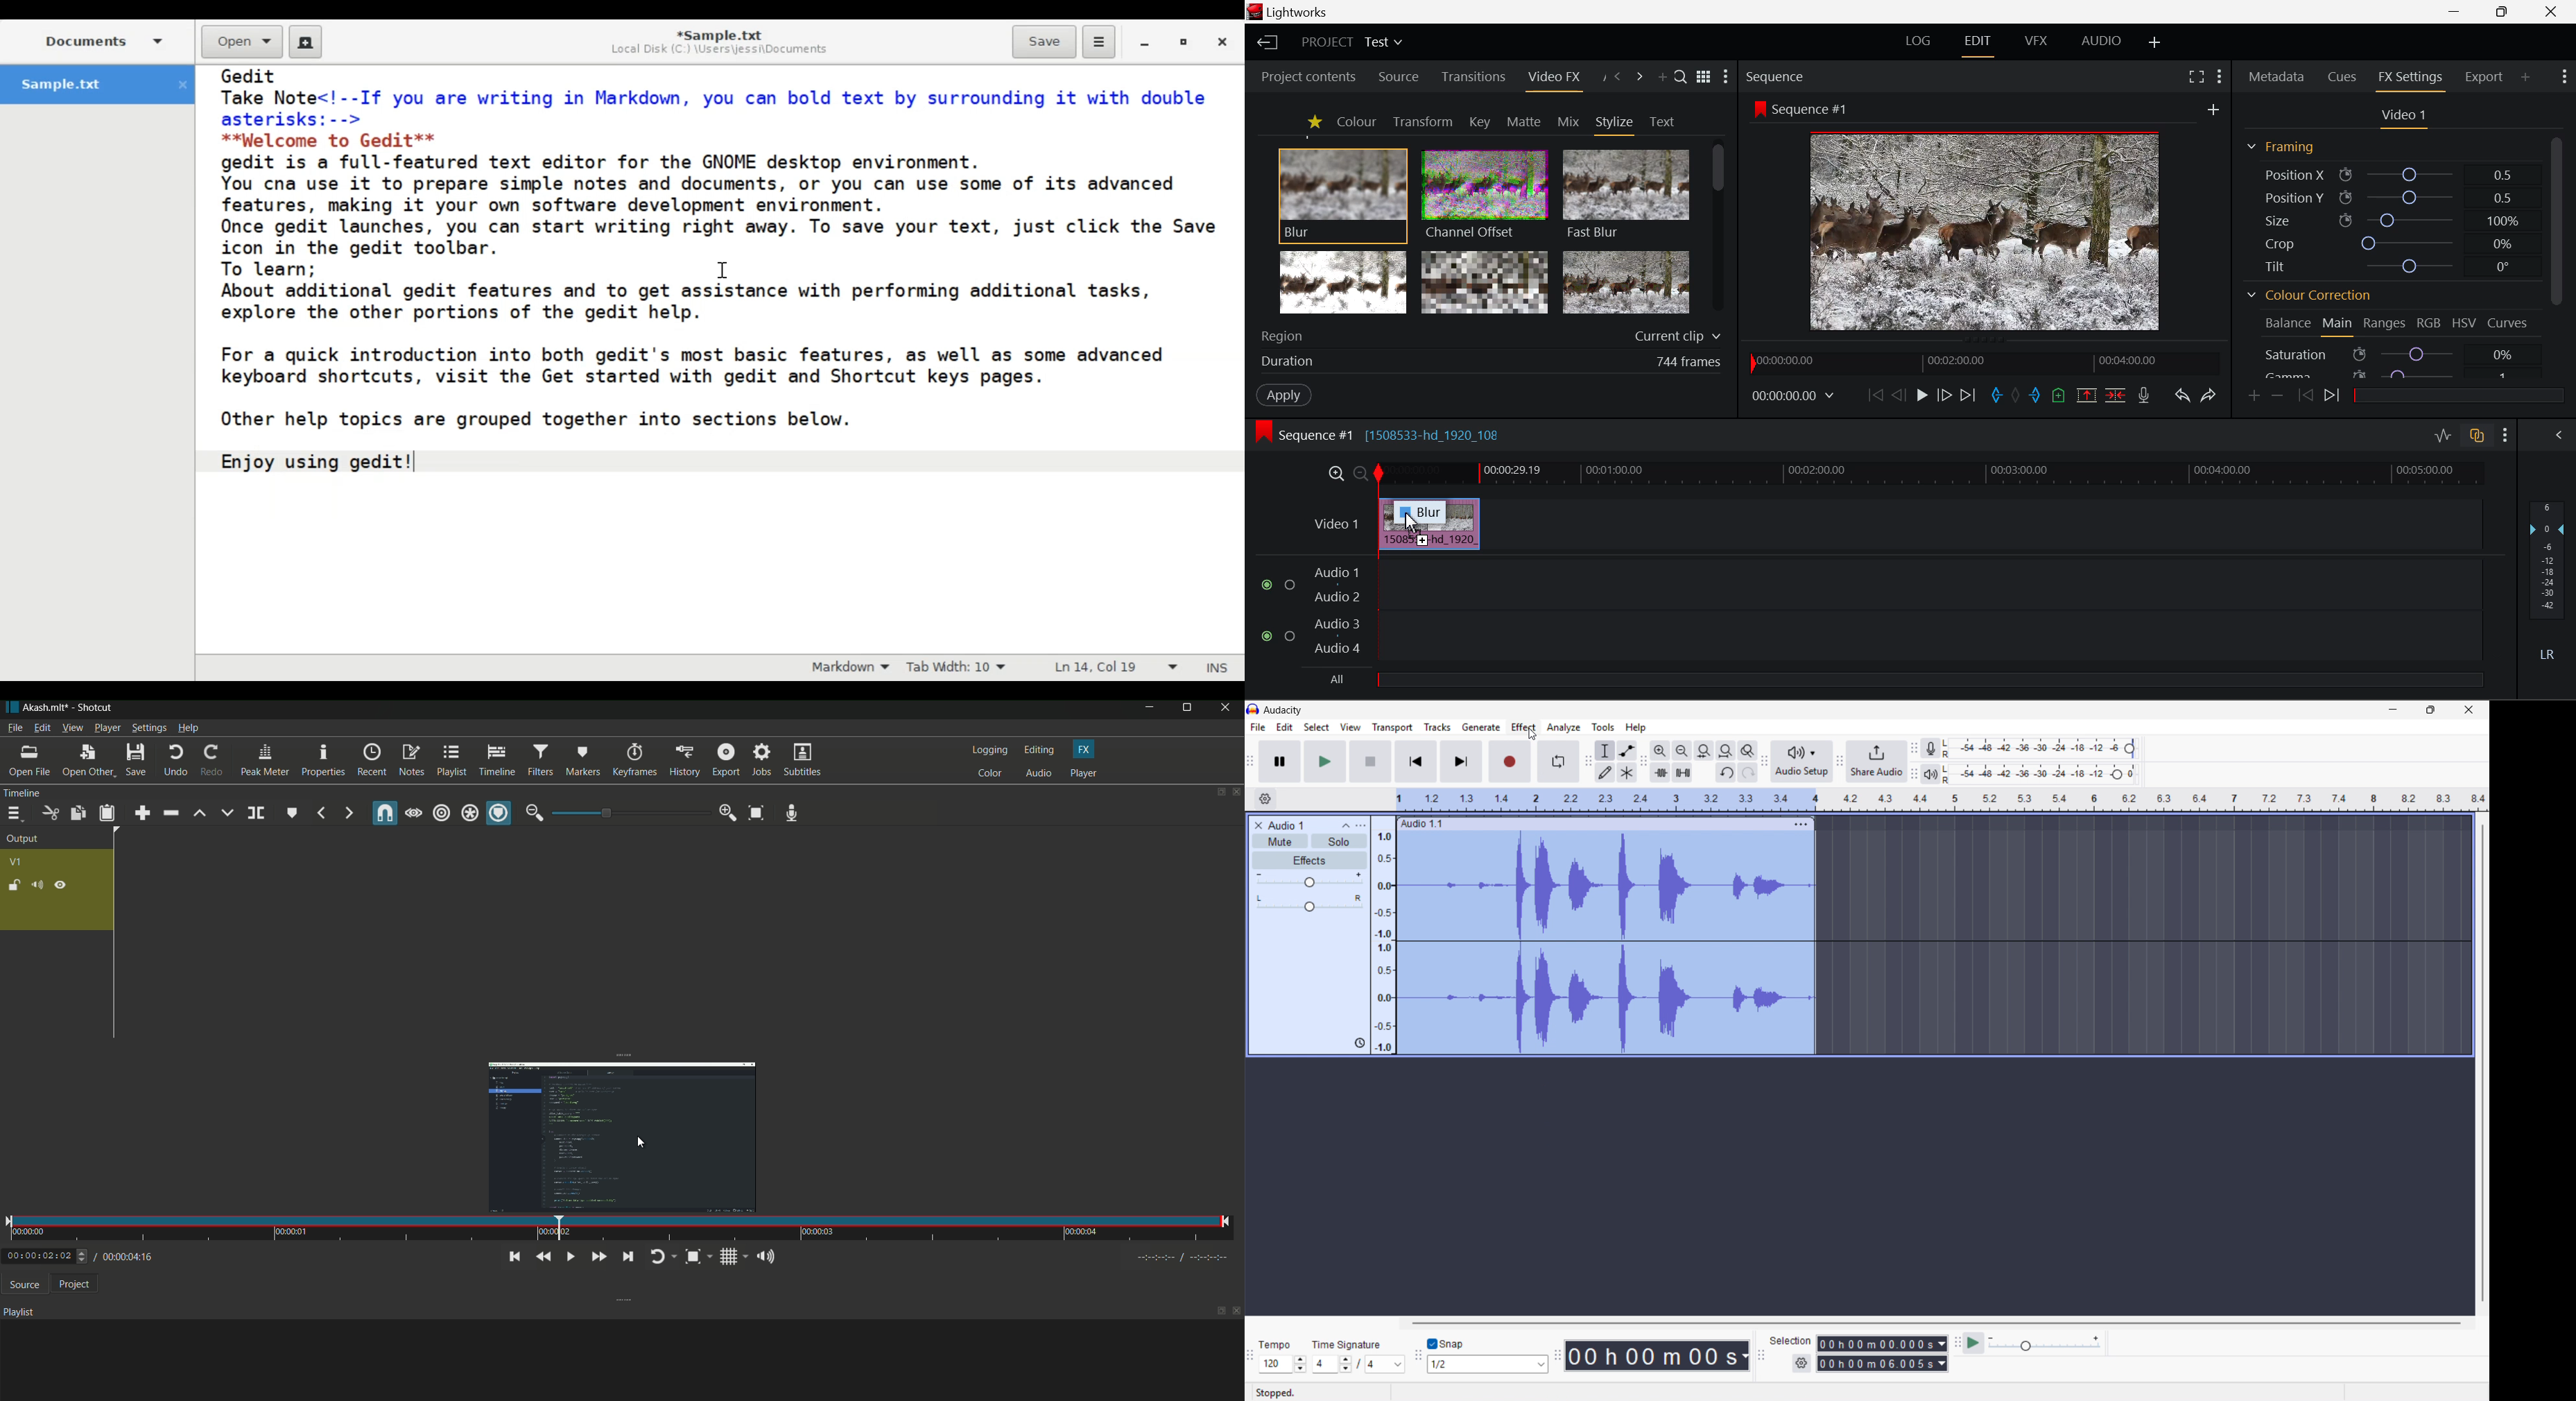 The image size is (2576, 1428). What do you see at coordinates (1324, 761) in the screenshot?
I see `Play ` at bounding box center [1324, 761].